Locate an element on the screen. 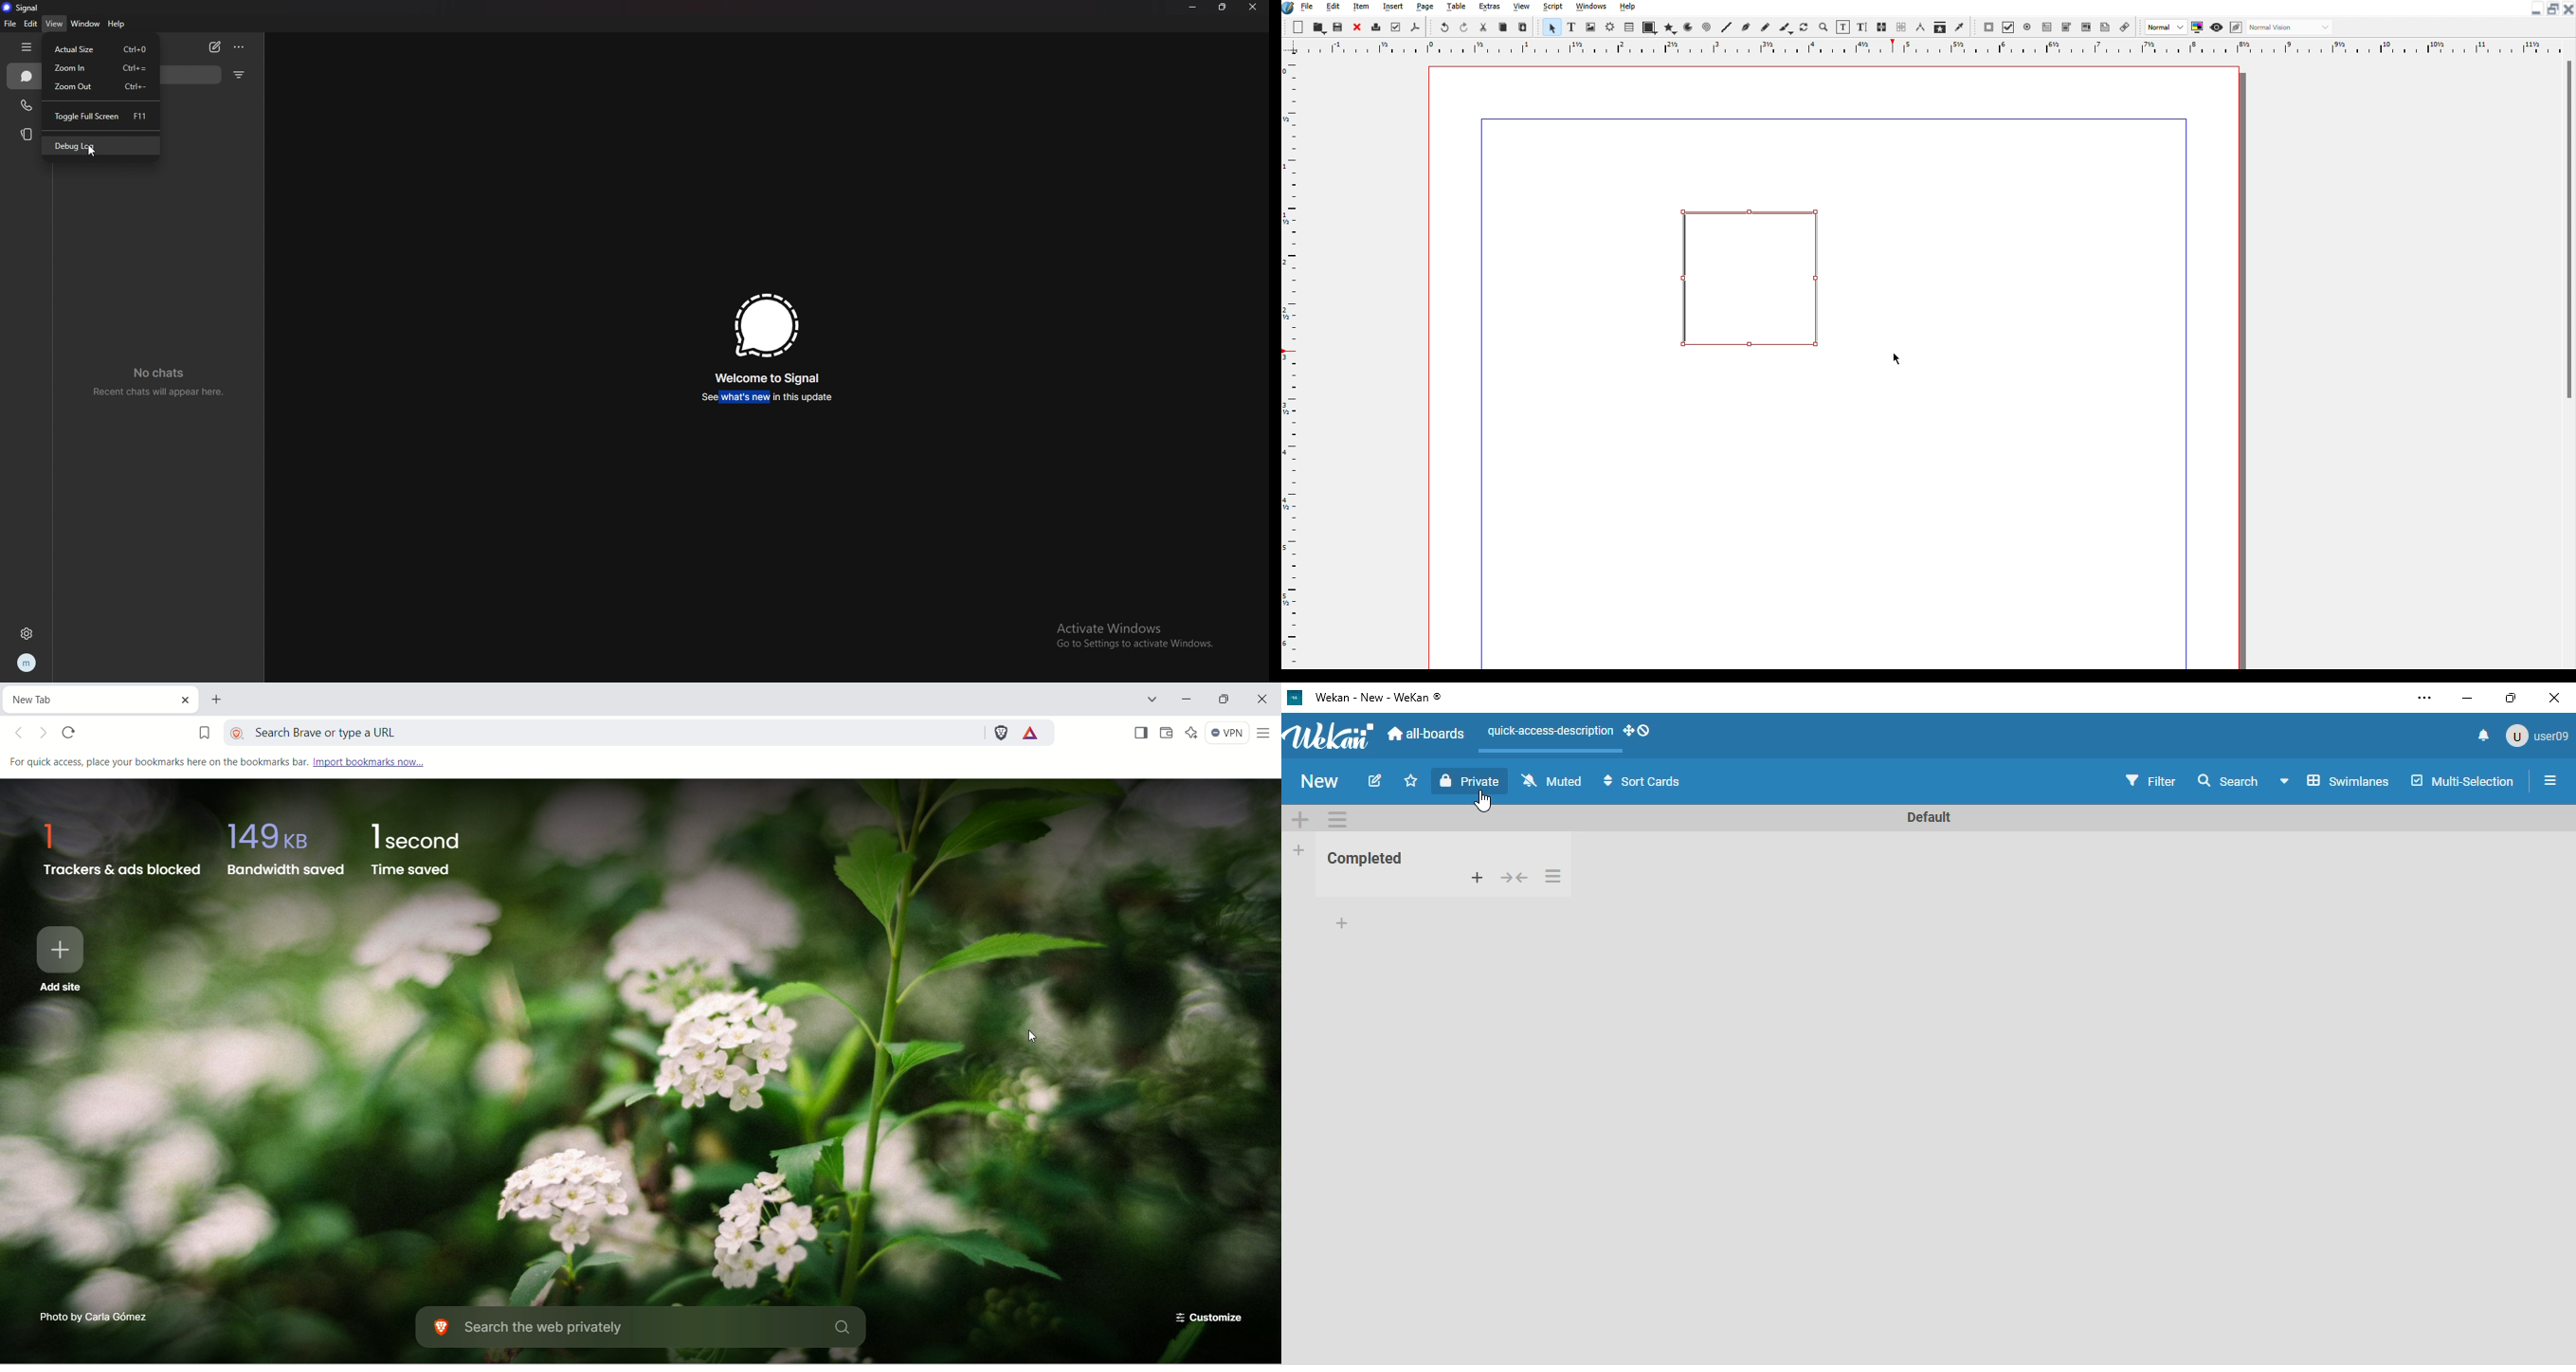 This screenshot has height=1372, width=2576. Brightness is located at coordinates (1610, 28).